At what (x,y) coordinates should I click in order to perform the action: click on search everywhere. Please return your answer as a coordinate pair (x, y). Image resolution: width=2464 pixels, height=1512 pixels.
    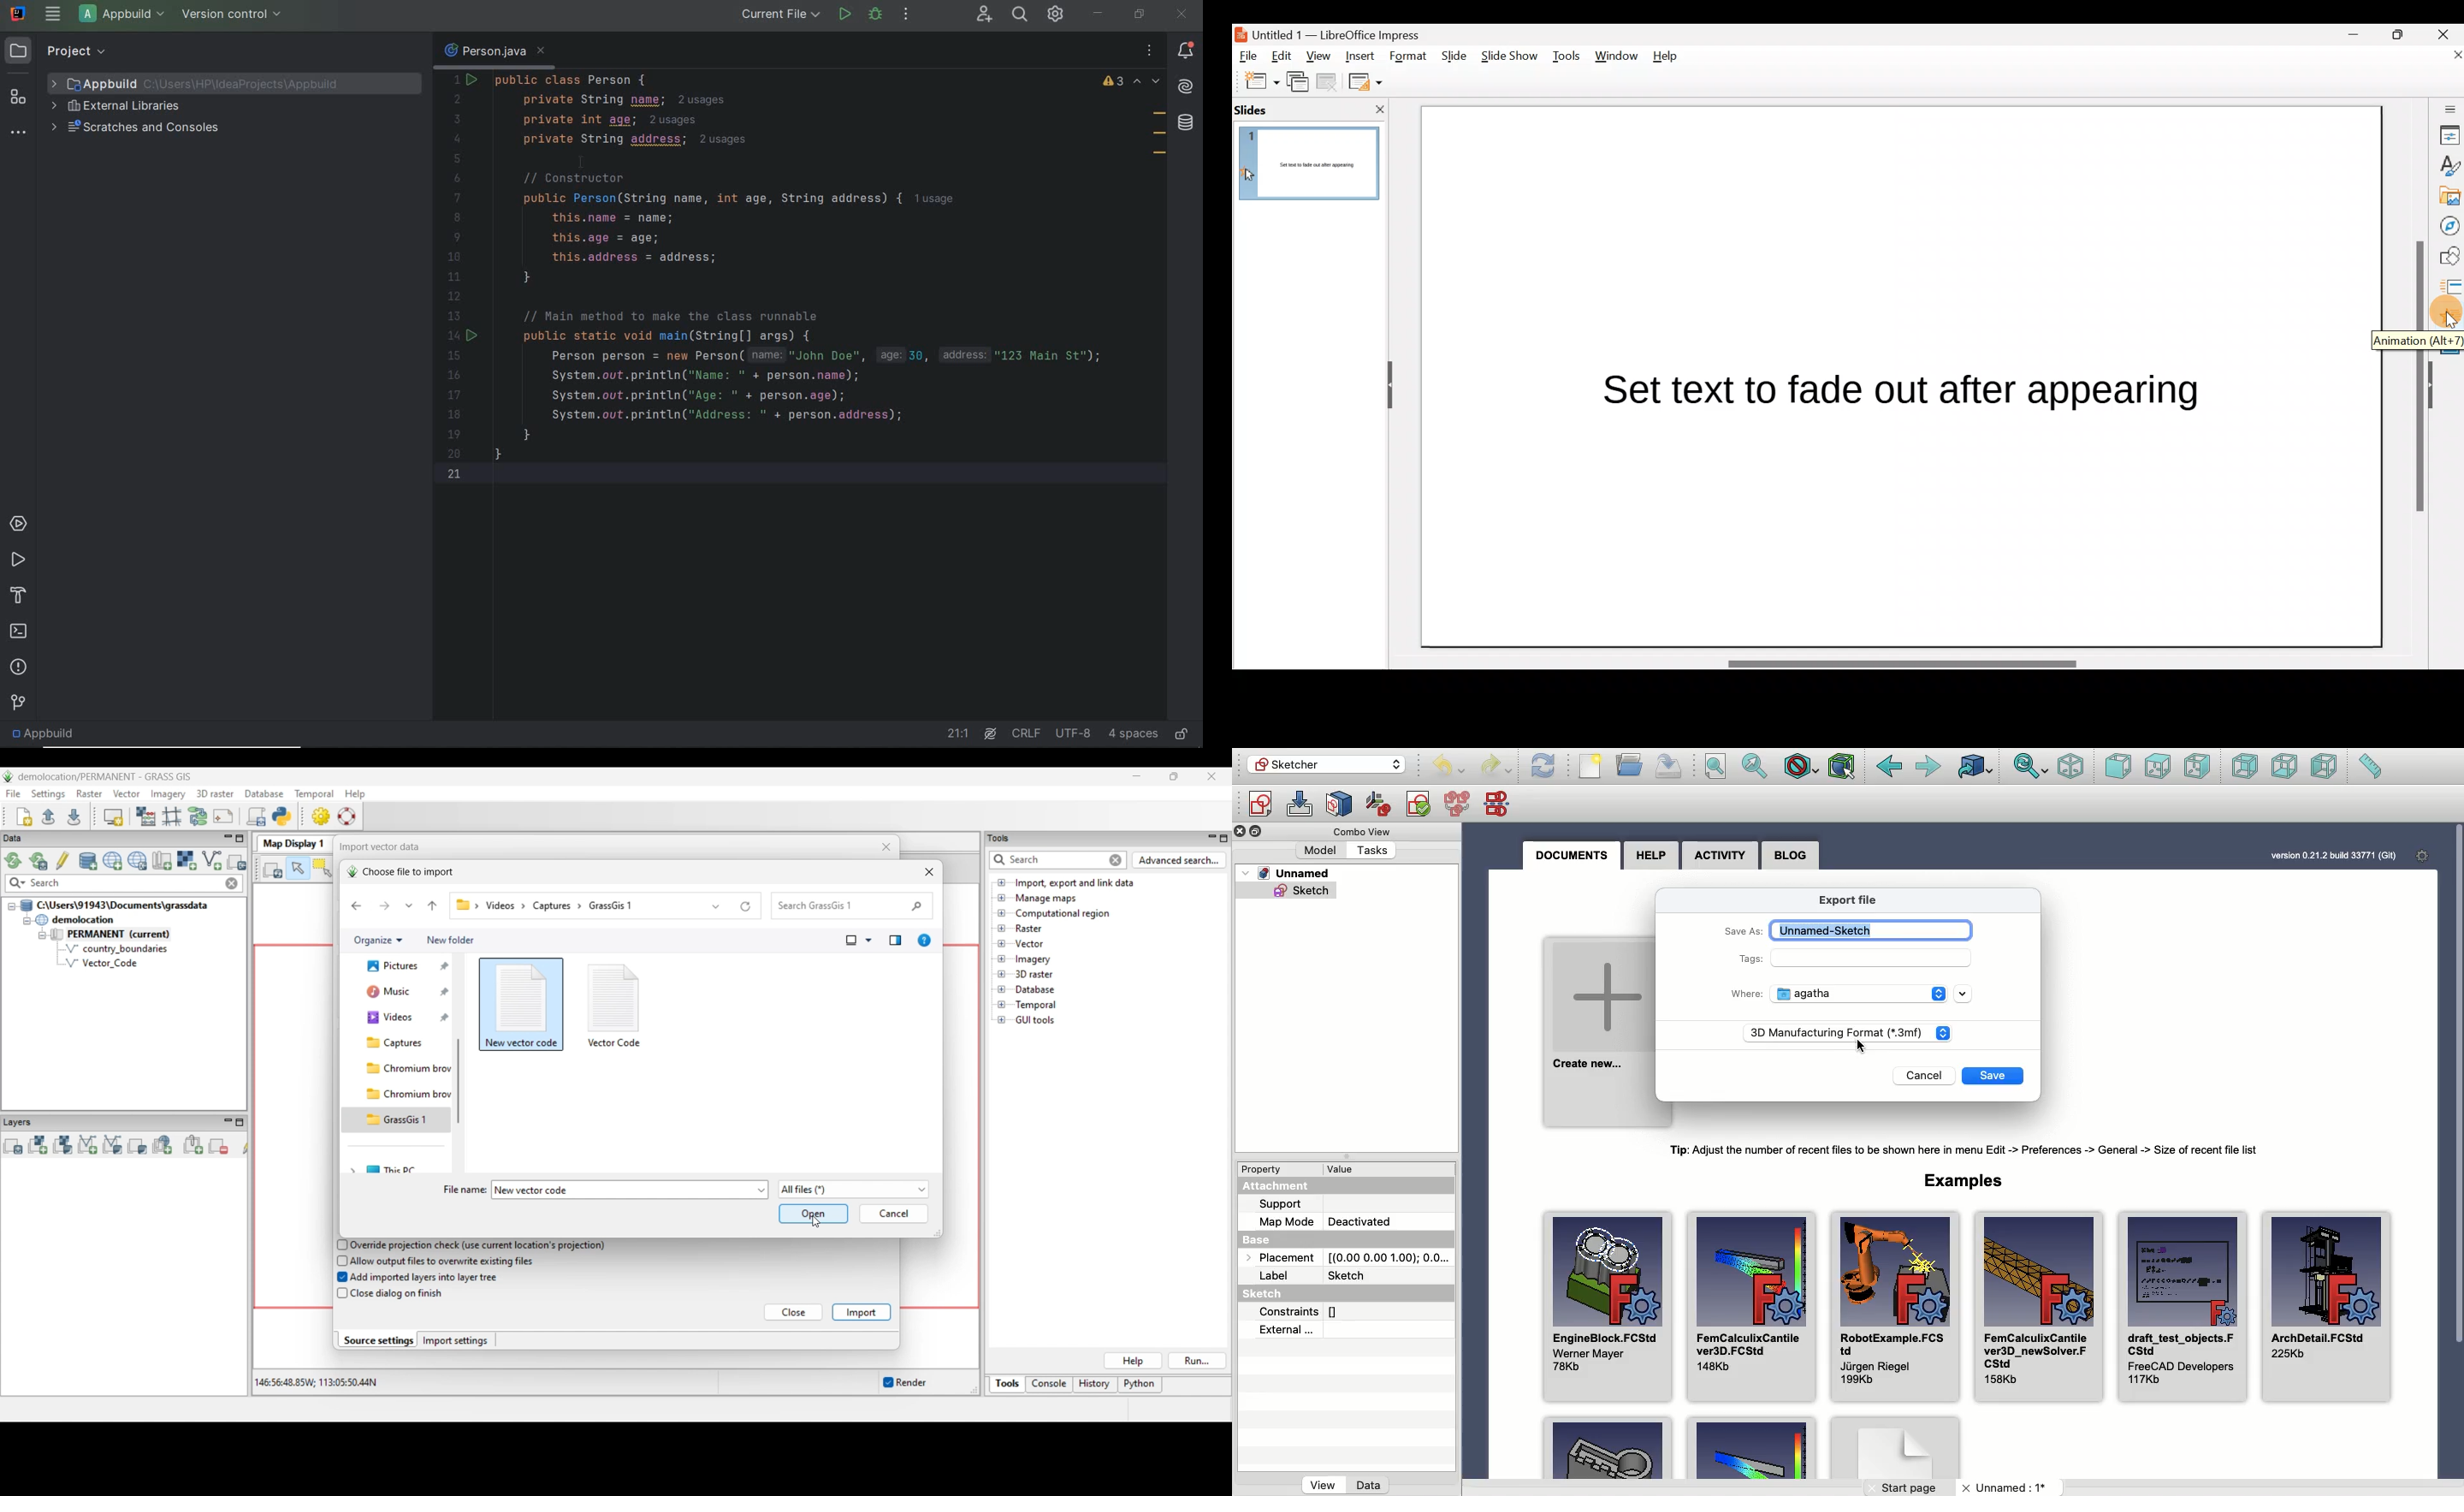
    Looking at the image, I should click on (1021, 16).